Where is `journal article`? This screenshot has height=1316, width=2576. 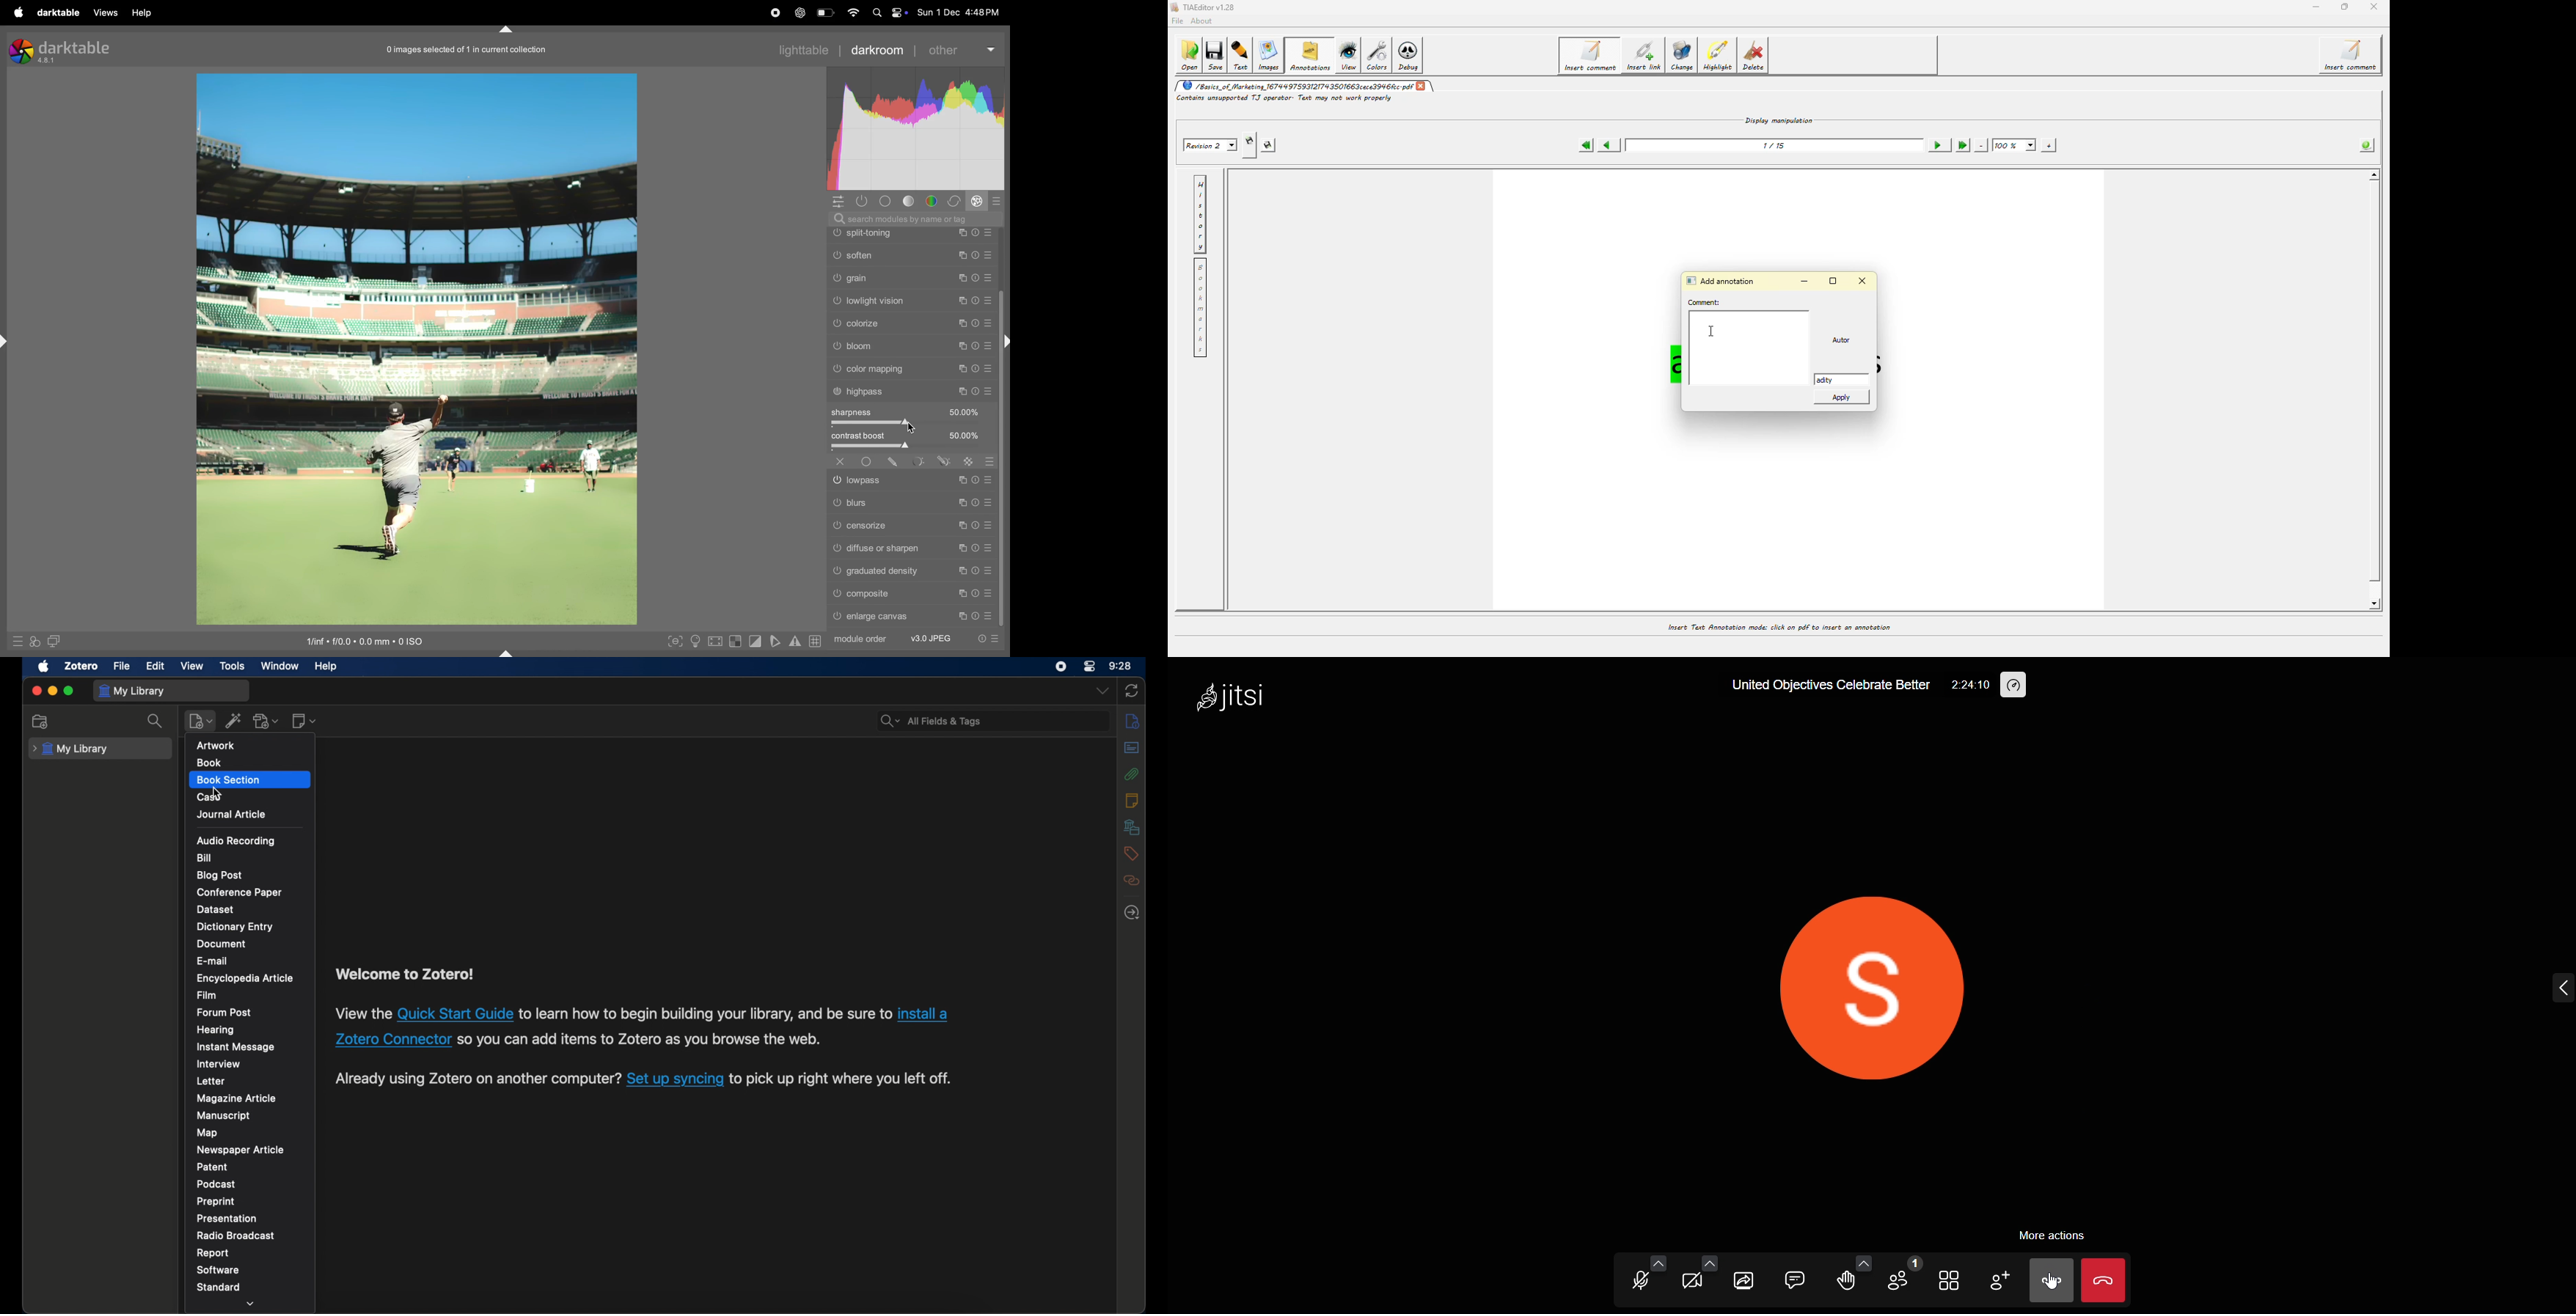
journal article is located at coordinates (231, 815).